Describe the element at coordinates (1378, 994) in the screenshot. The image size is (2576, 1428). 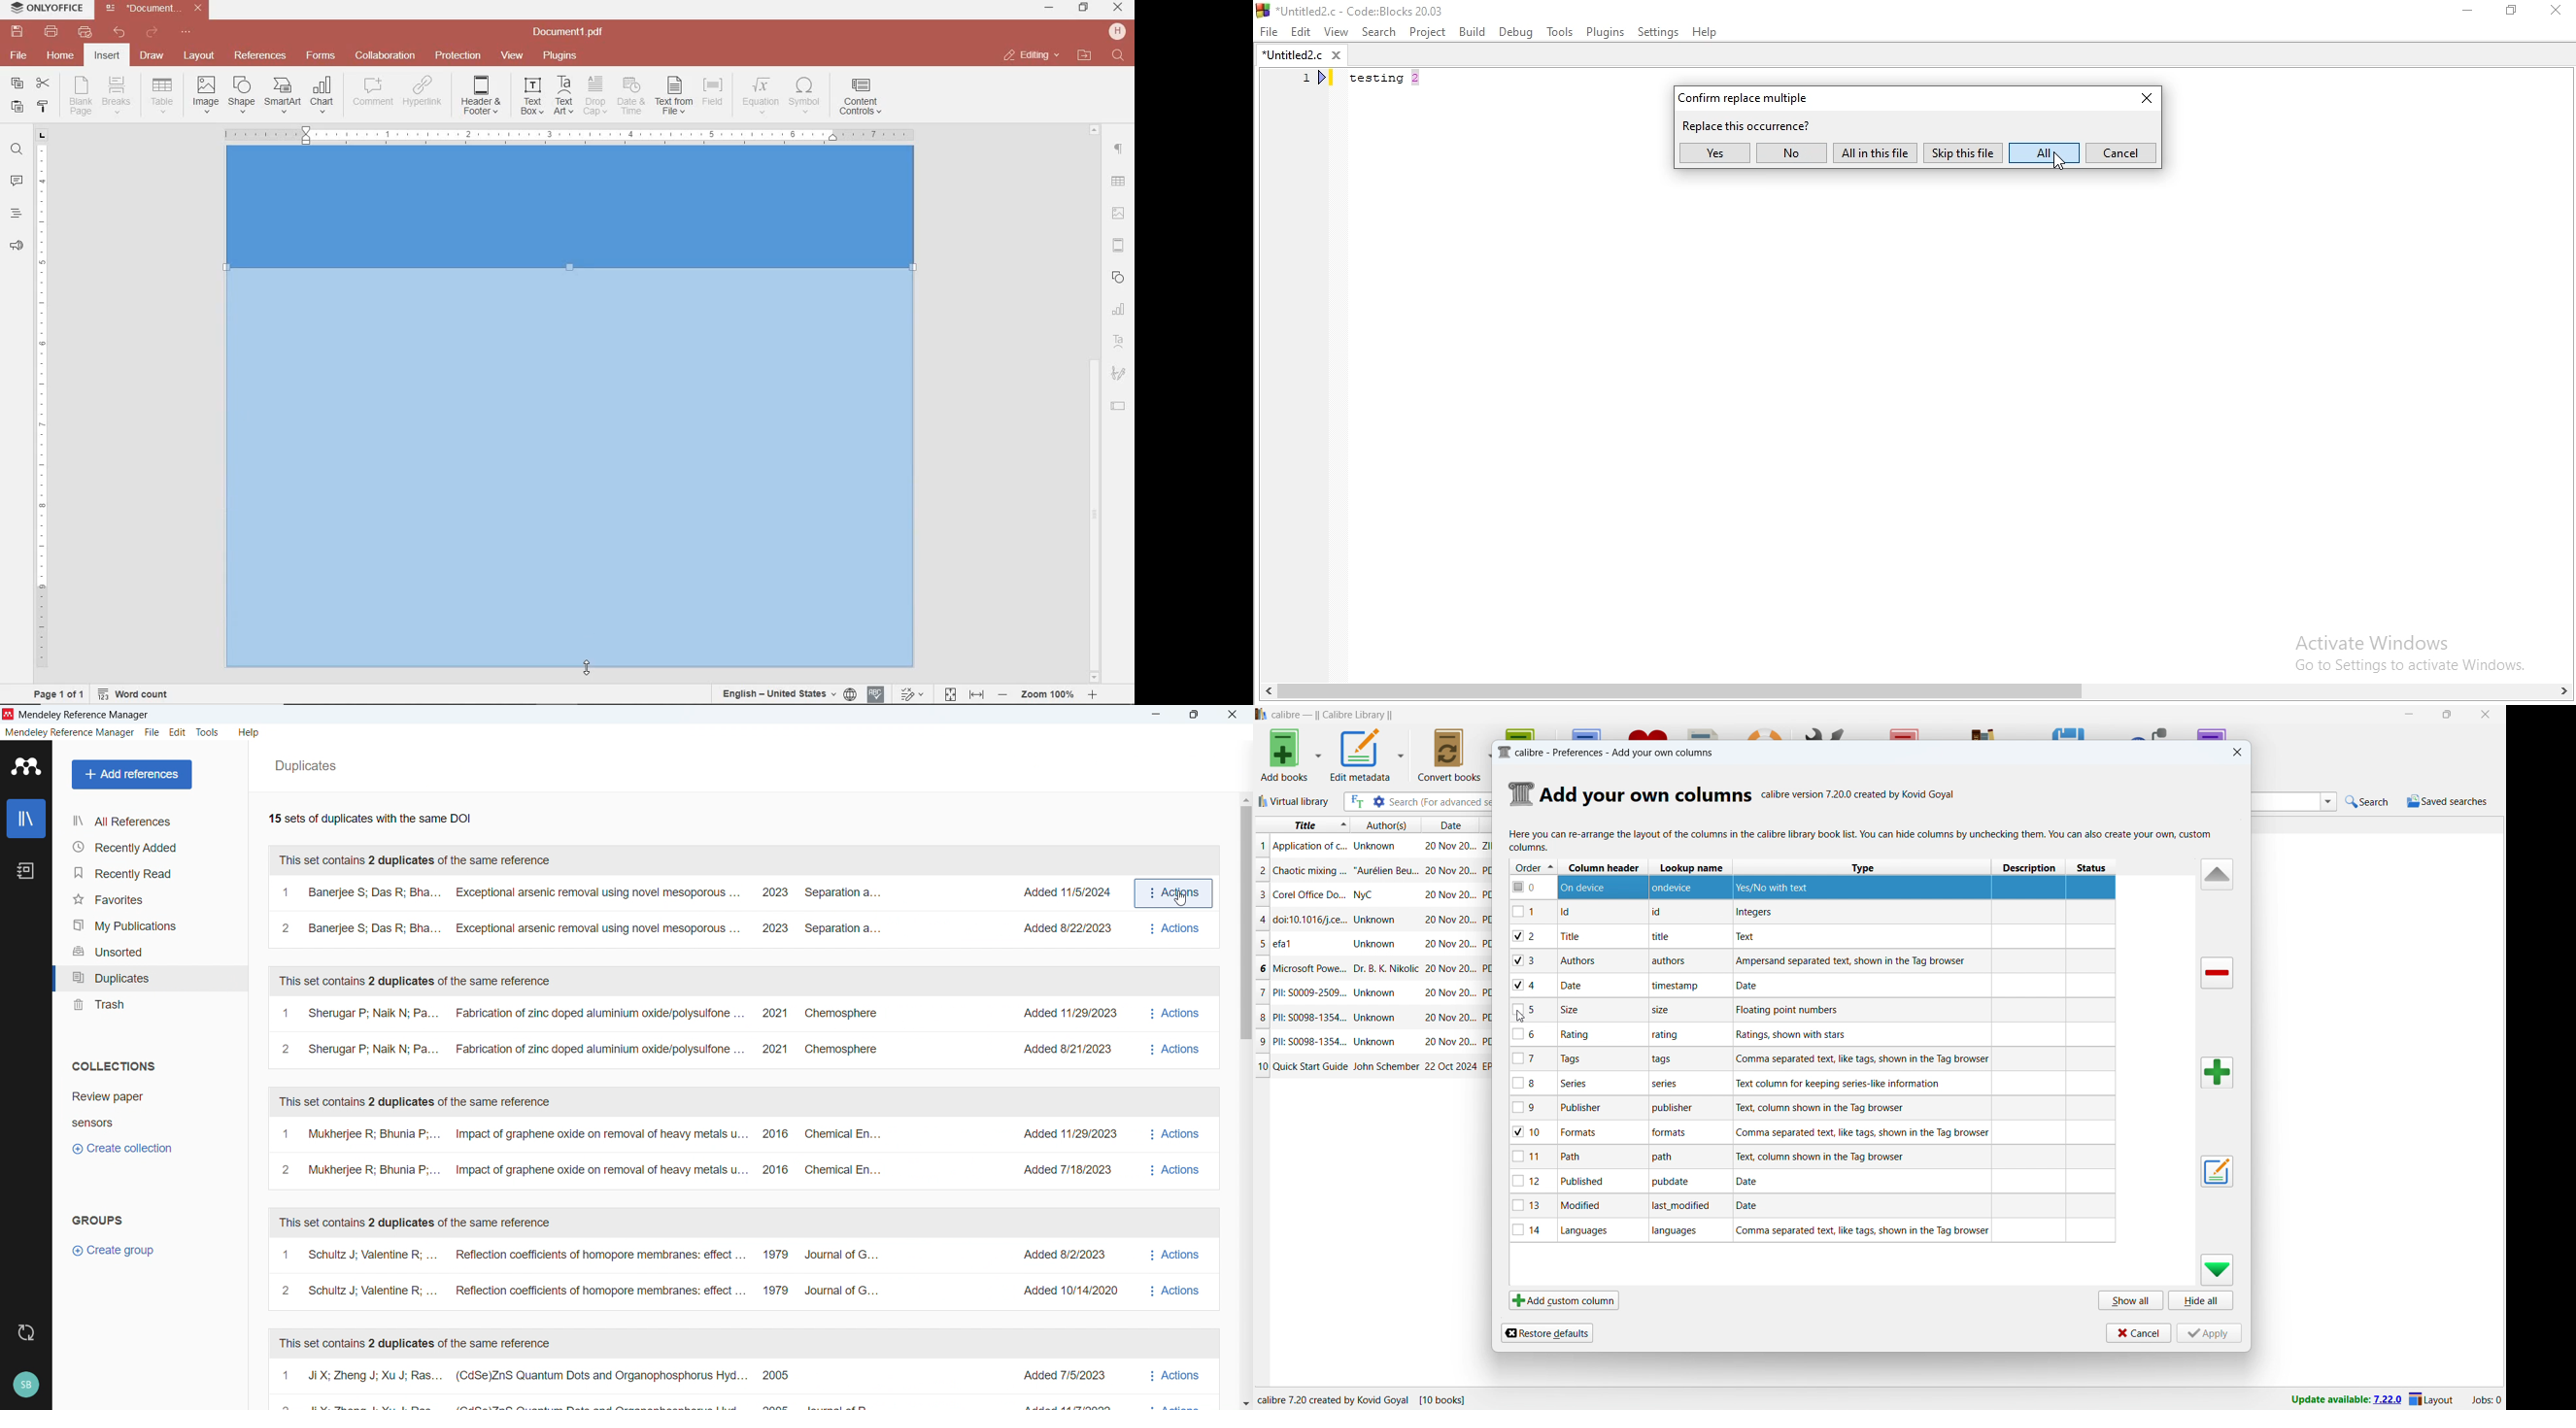
I see `author` at that location.